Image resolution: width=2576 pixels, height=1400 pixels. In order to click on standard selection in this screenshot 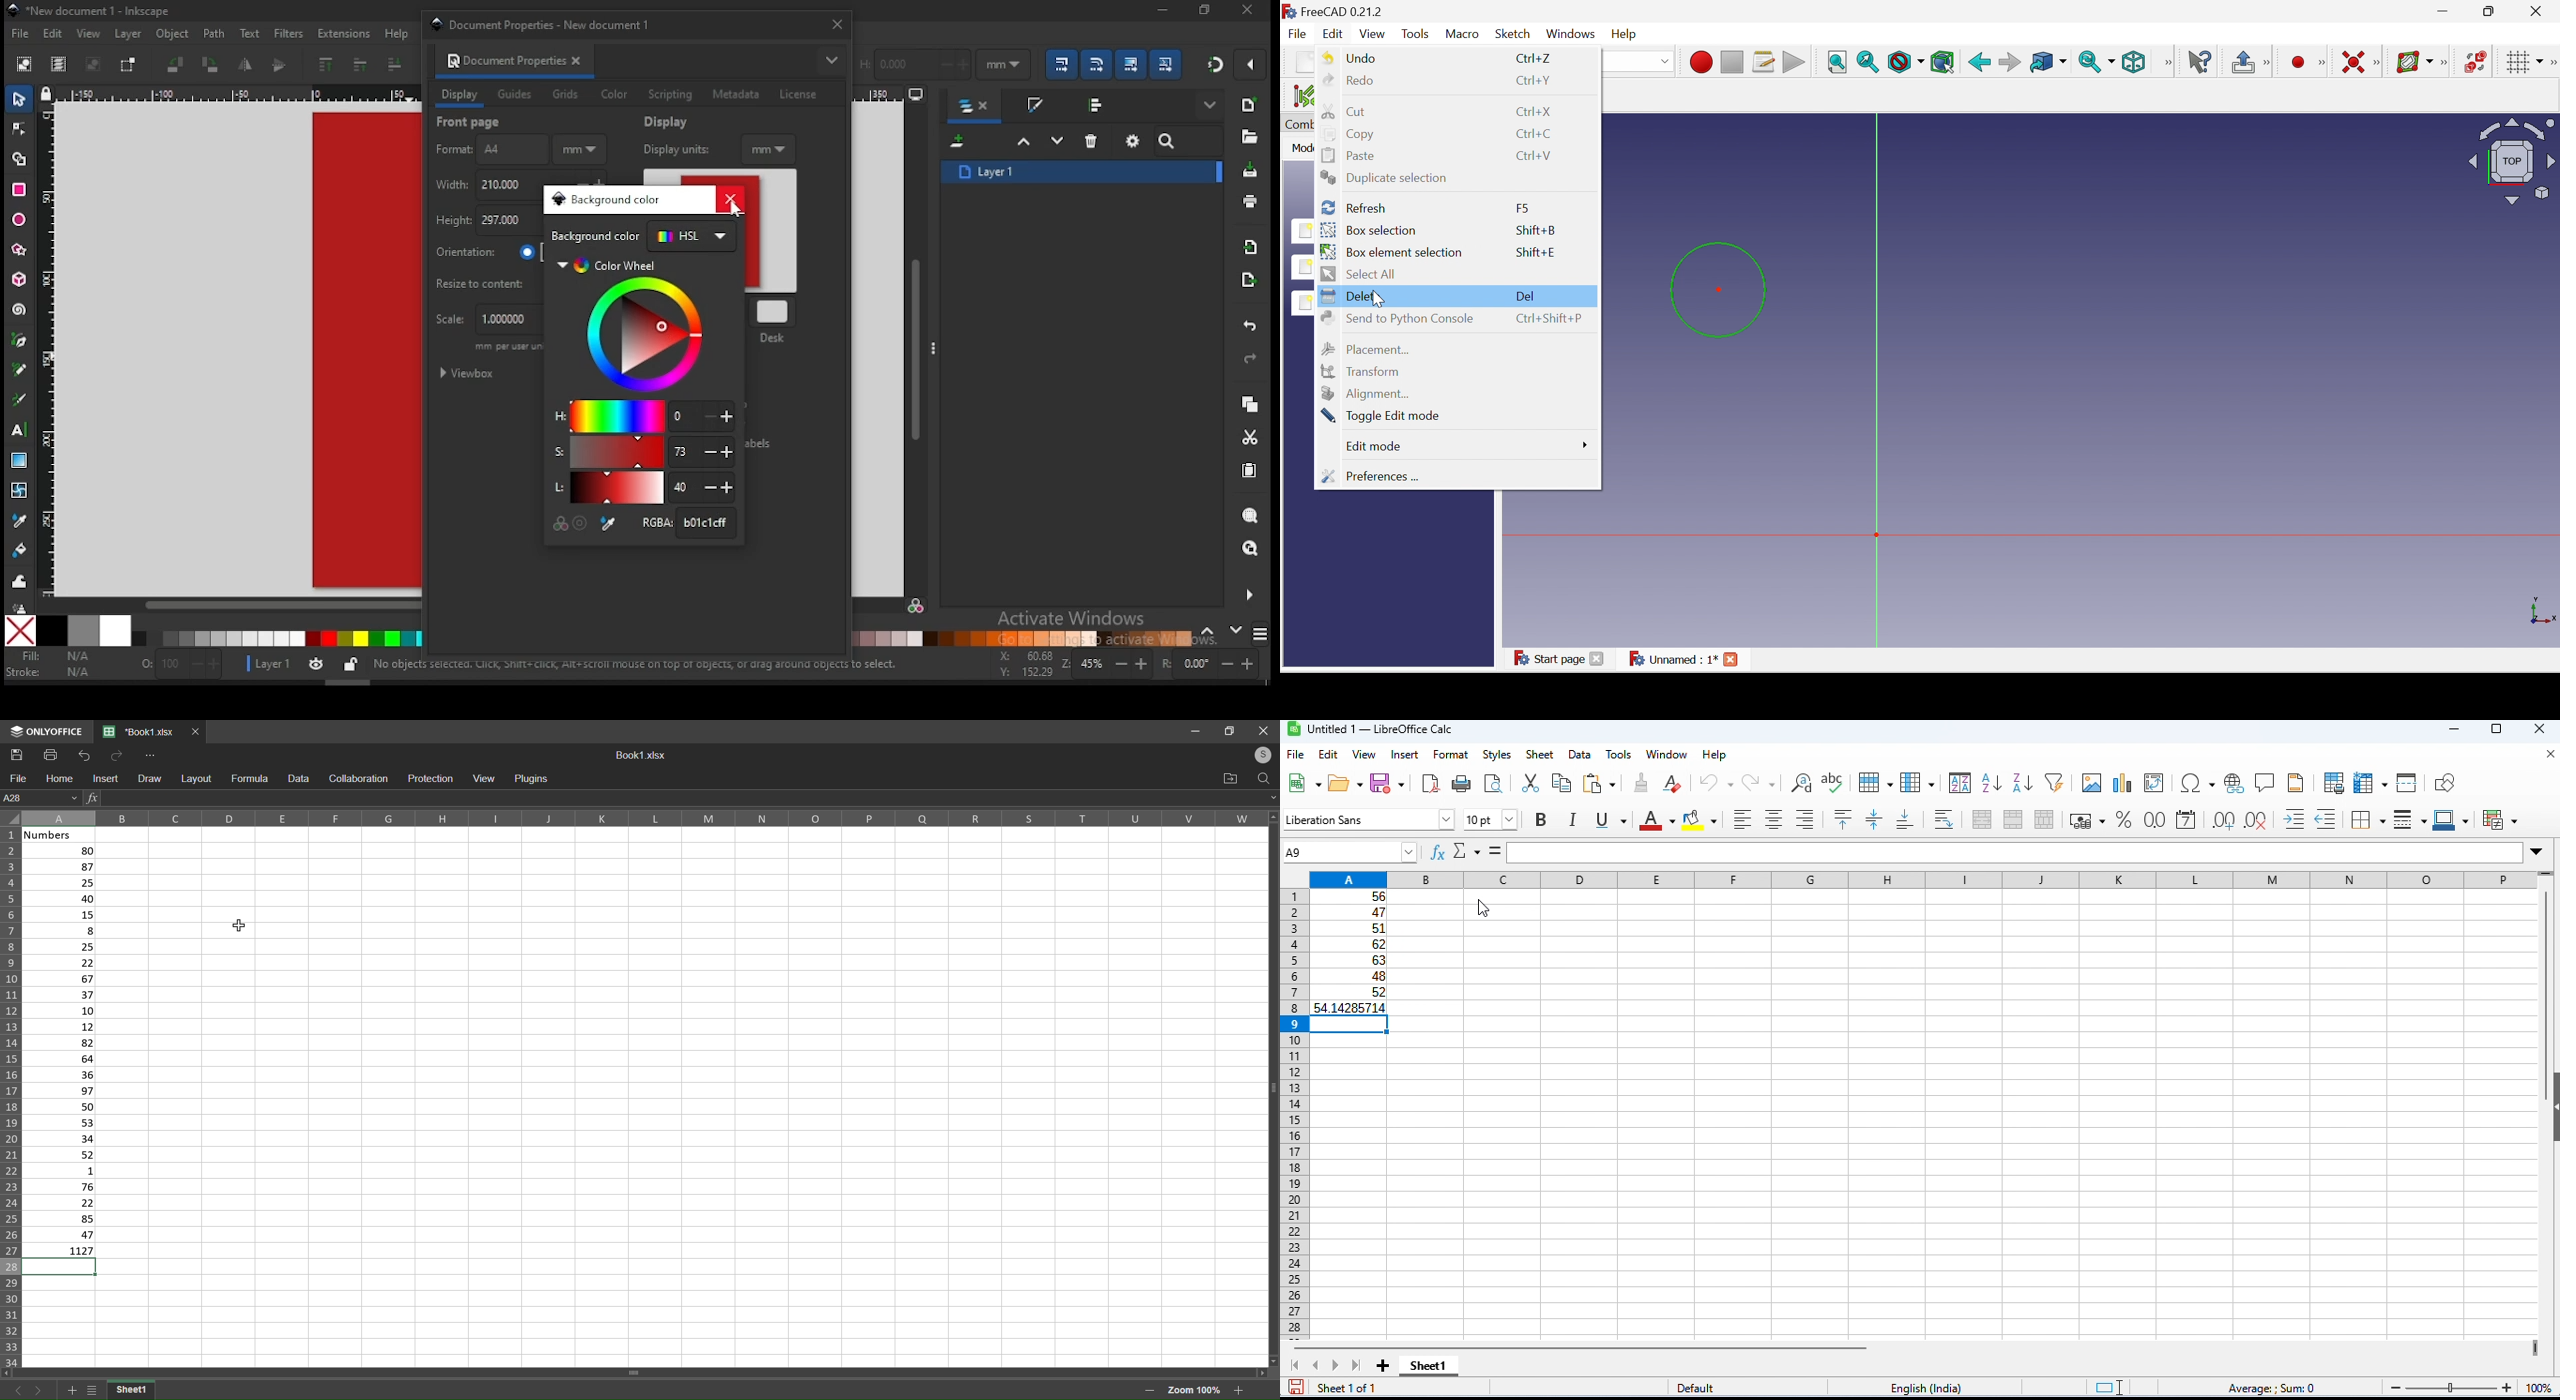, I will do `click(2111, 1388)`.